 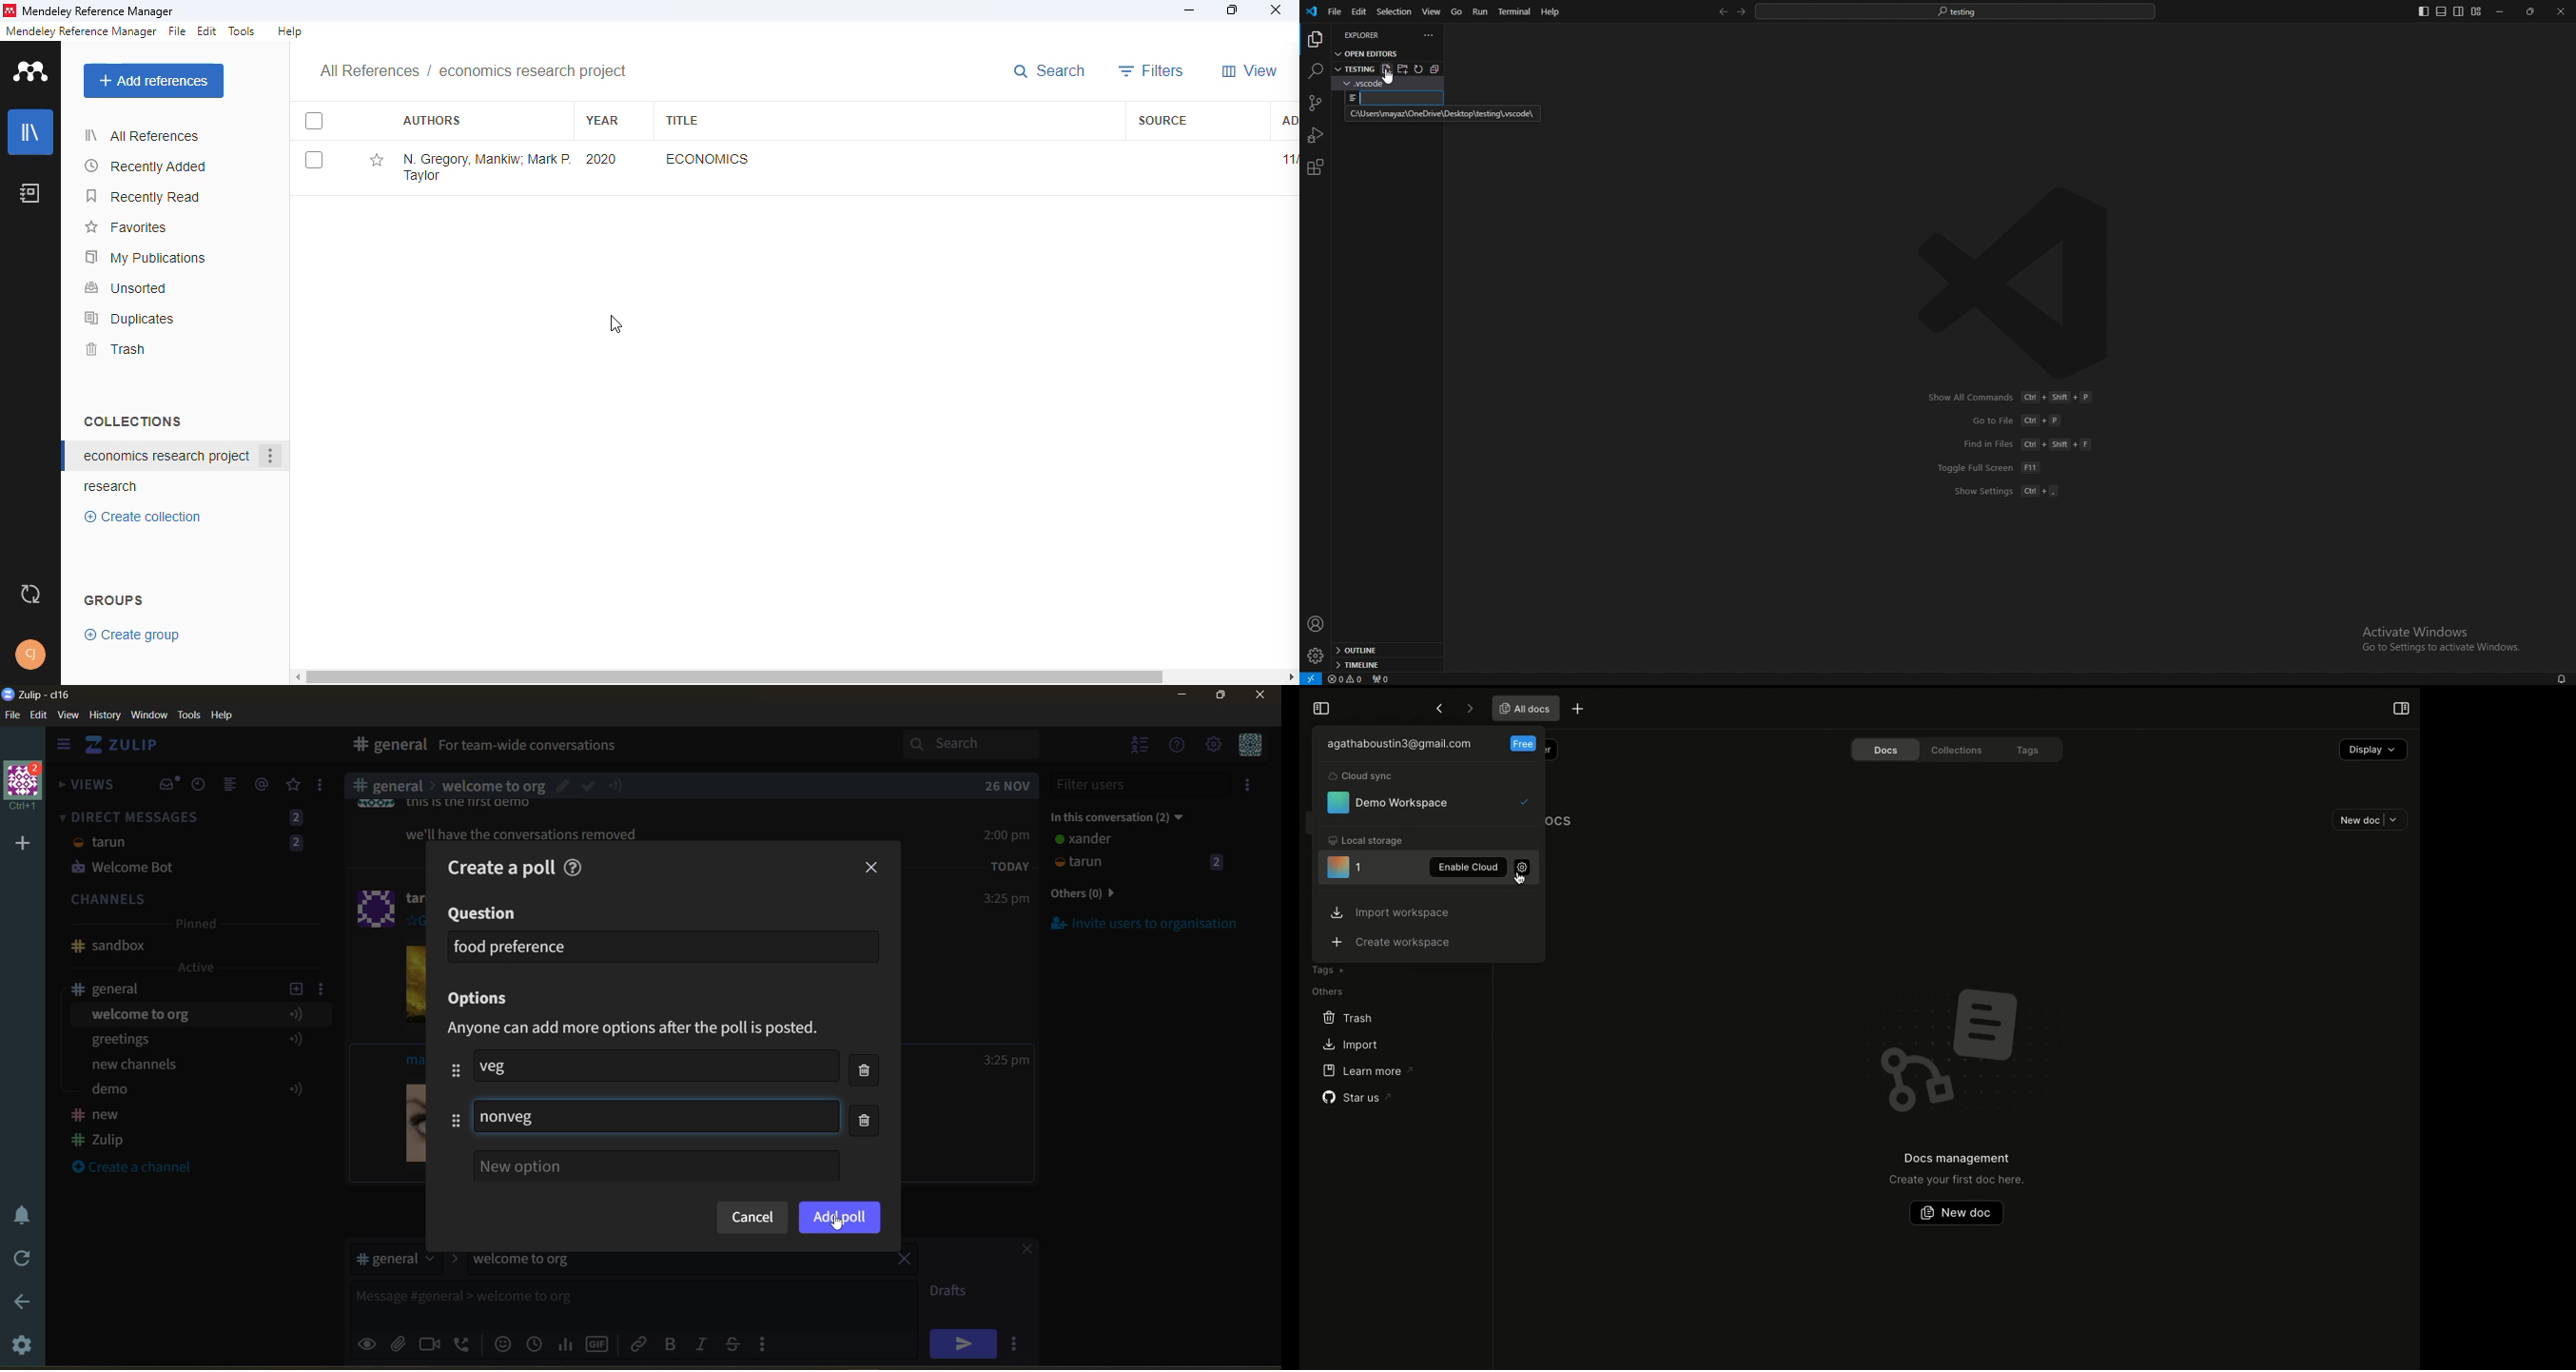 What do you see at coordinates (105, 718) in the screenshot?
I see `history` at bounding box center [105, 718].